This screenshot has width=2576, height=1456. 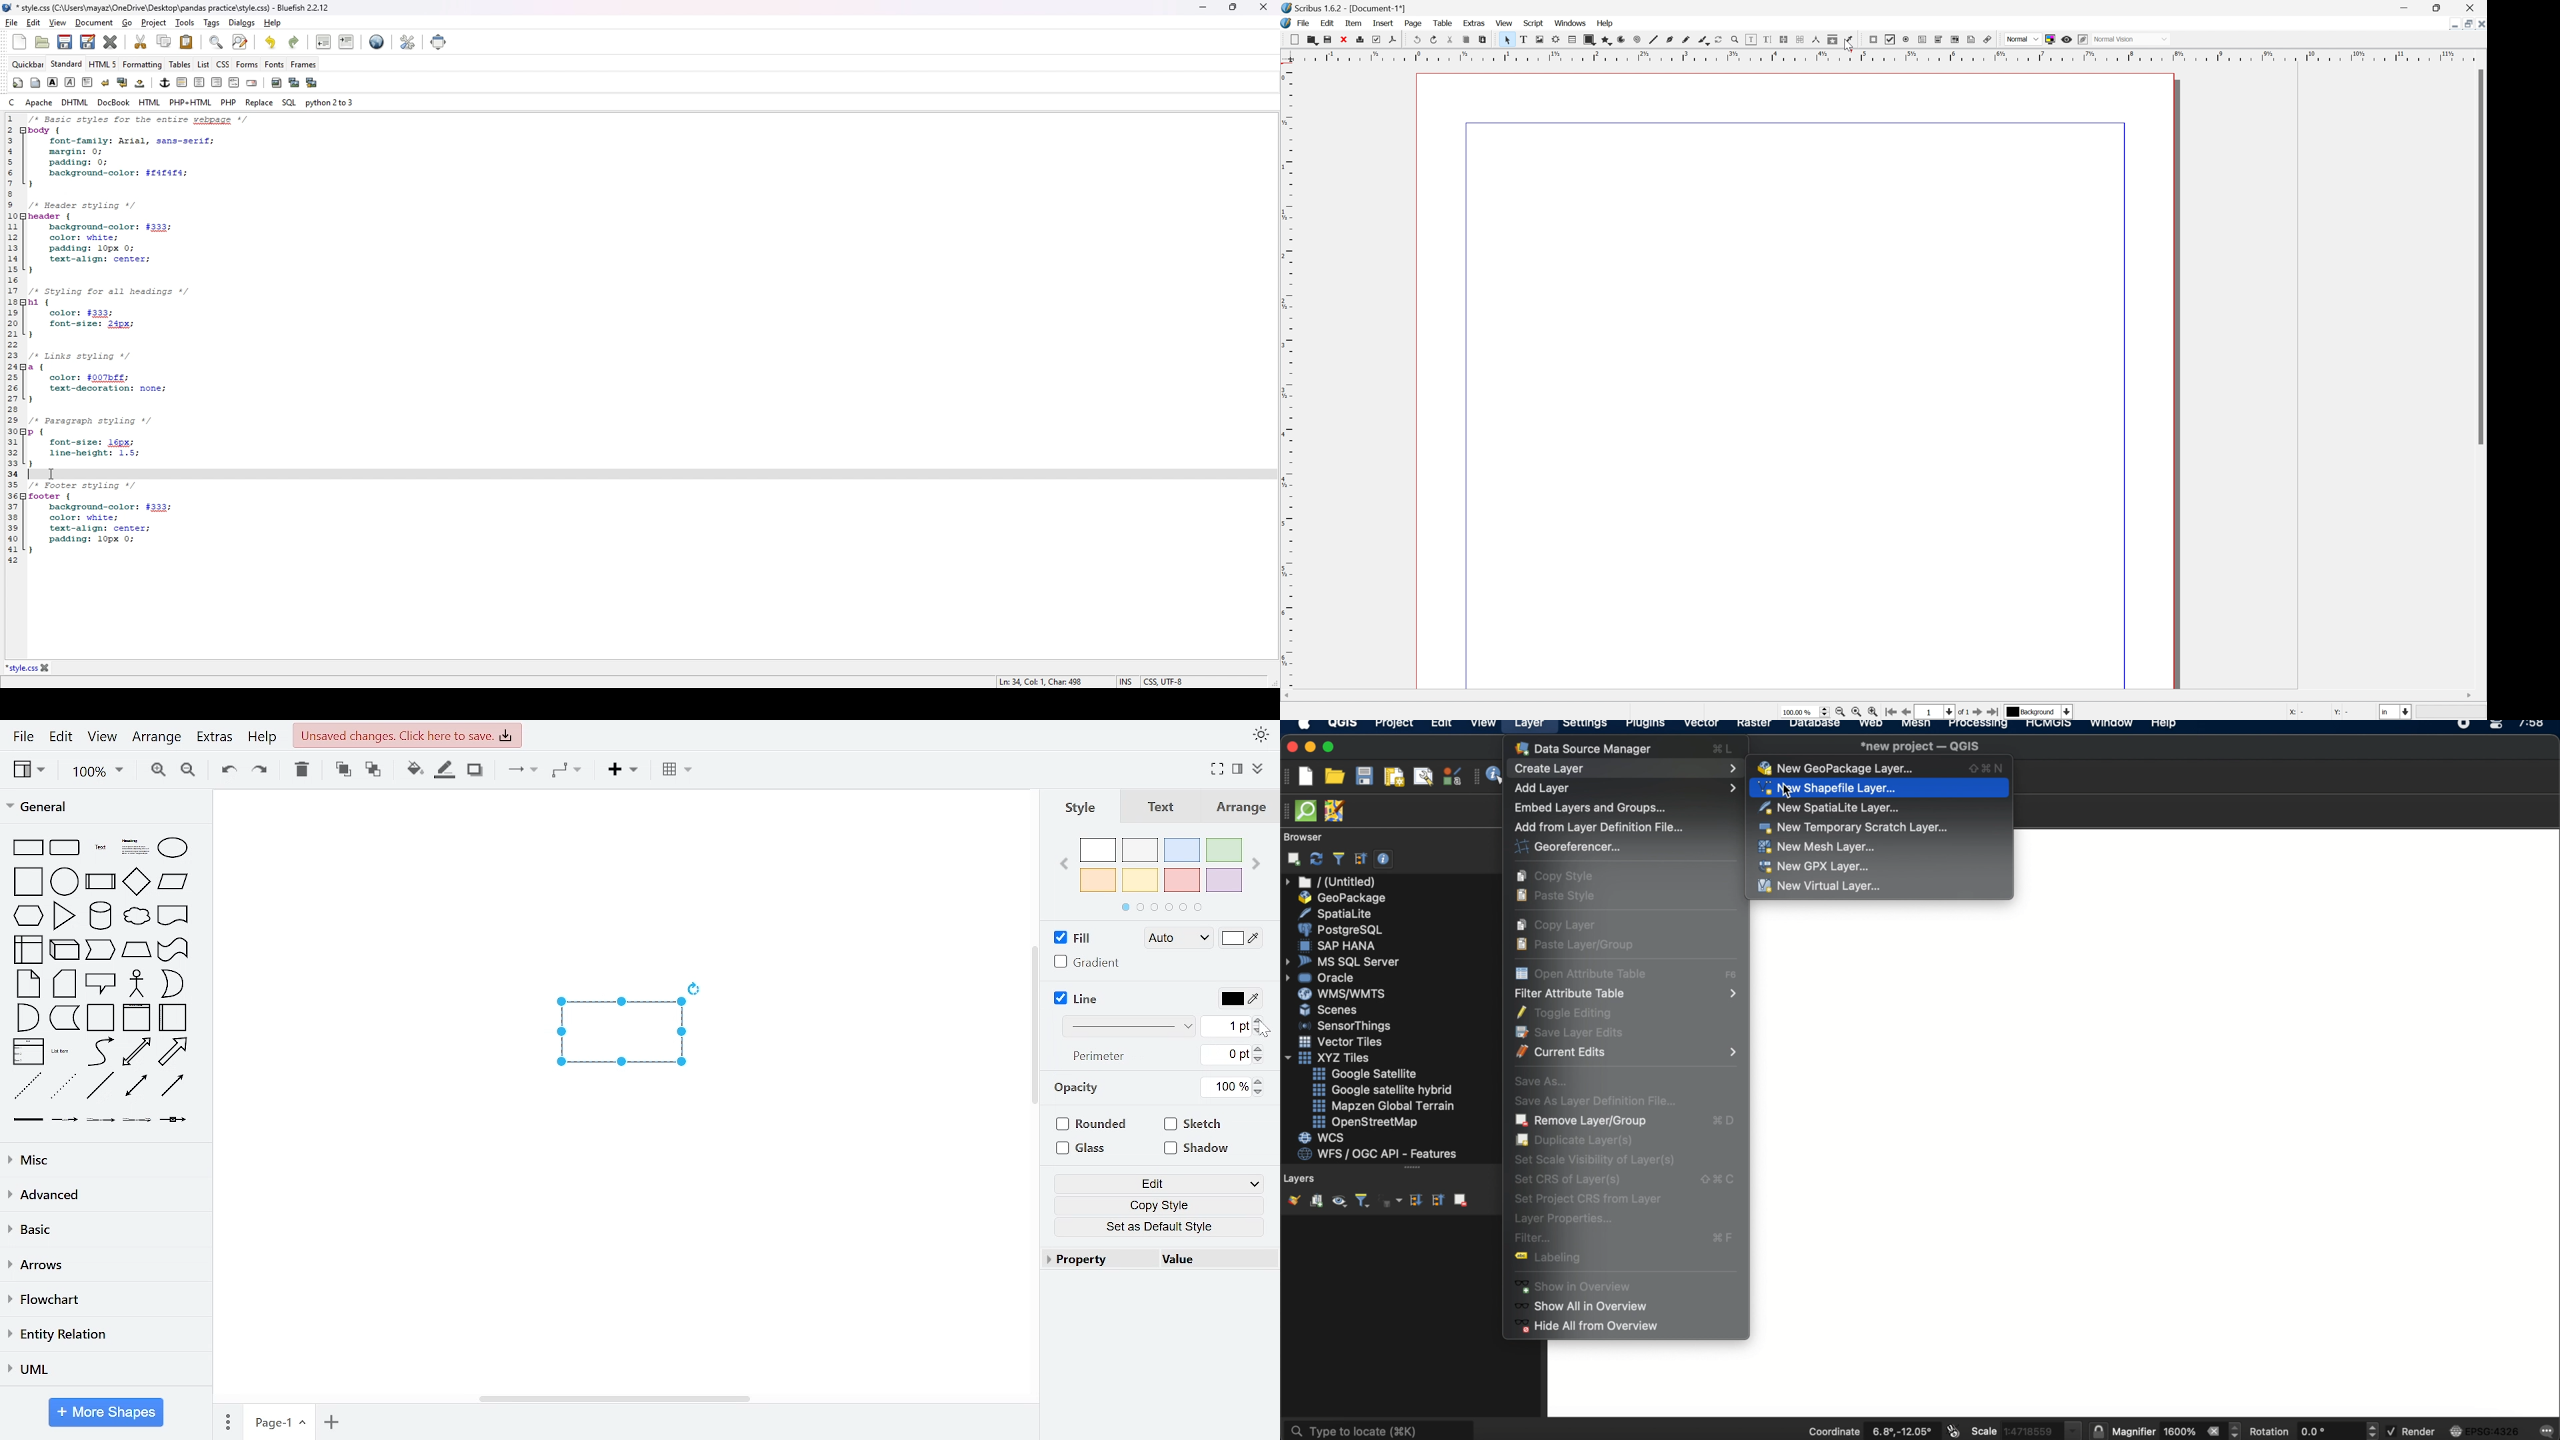 What do you see at coordinates (35, 83) in the screenshot?
I see `body` at bounding box center [35, 83].